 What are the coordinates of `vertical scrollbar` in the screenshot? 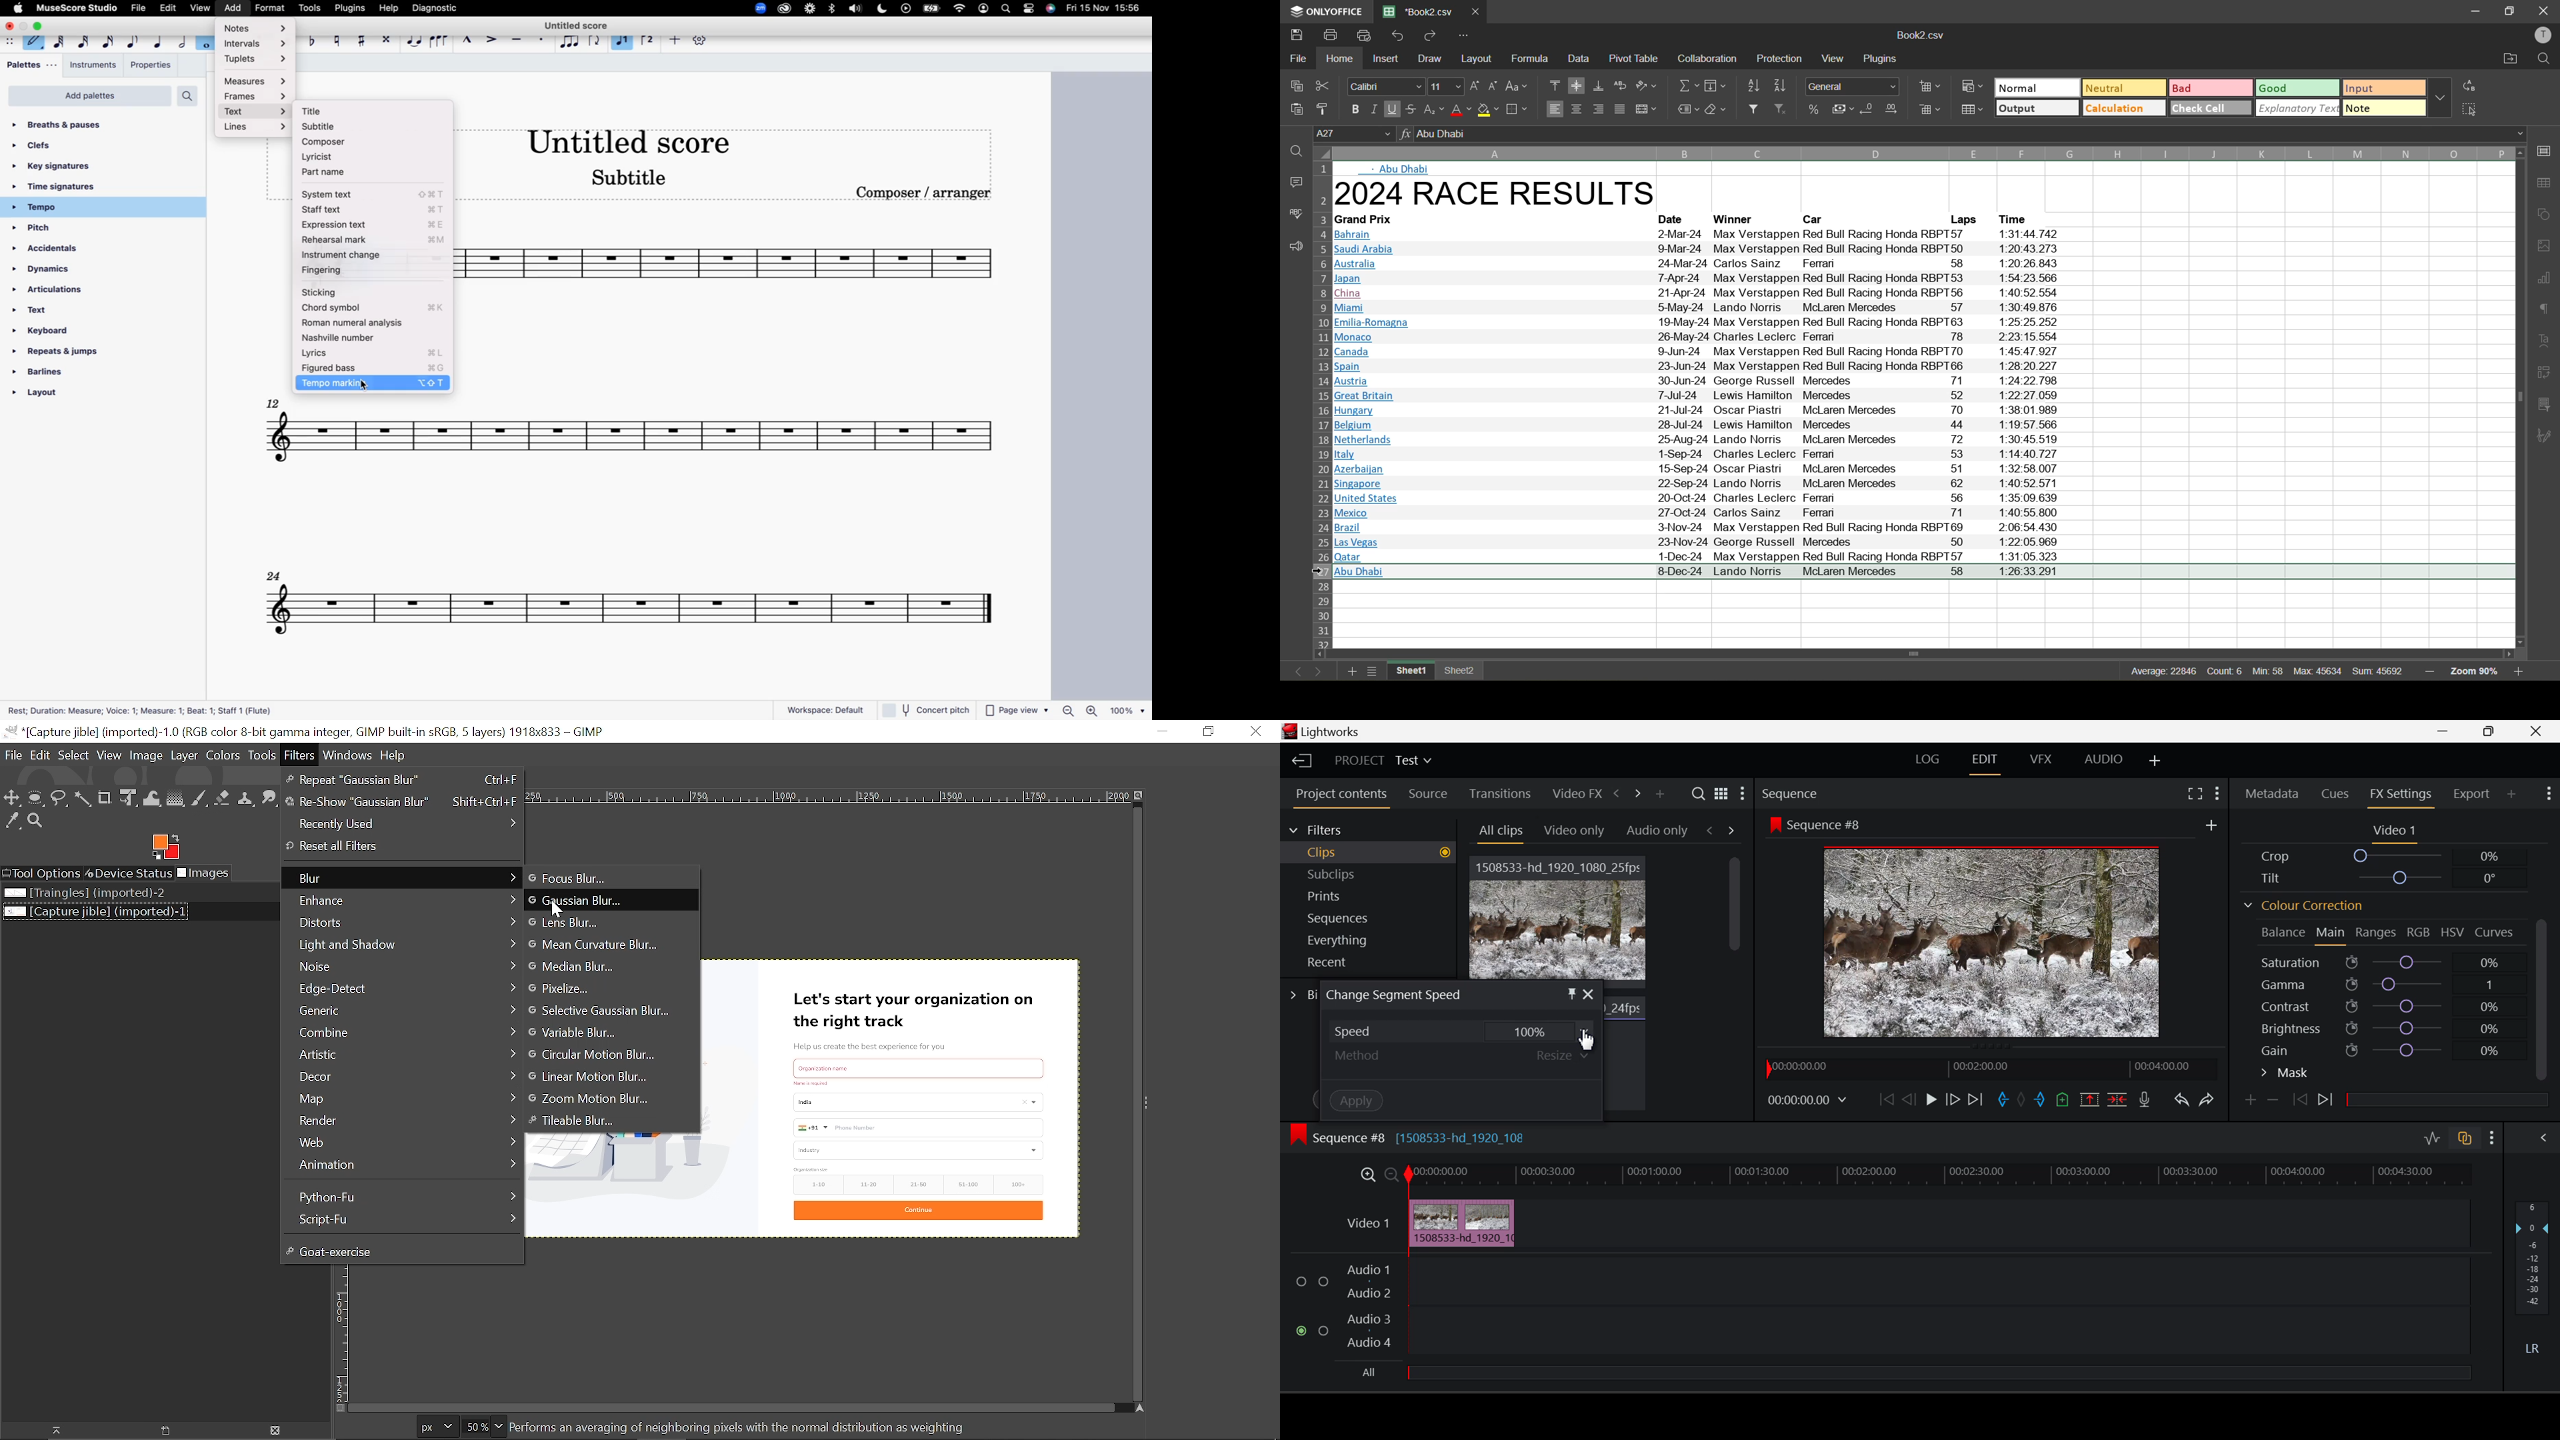 It's located at (2517, 394).